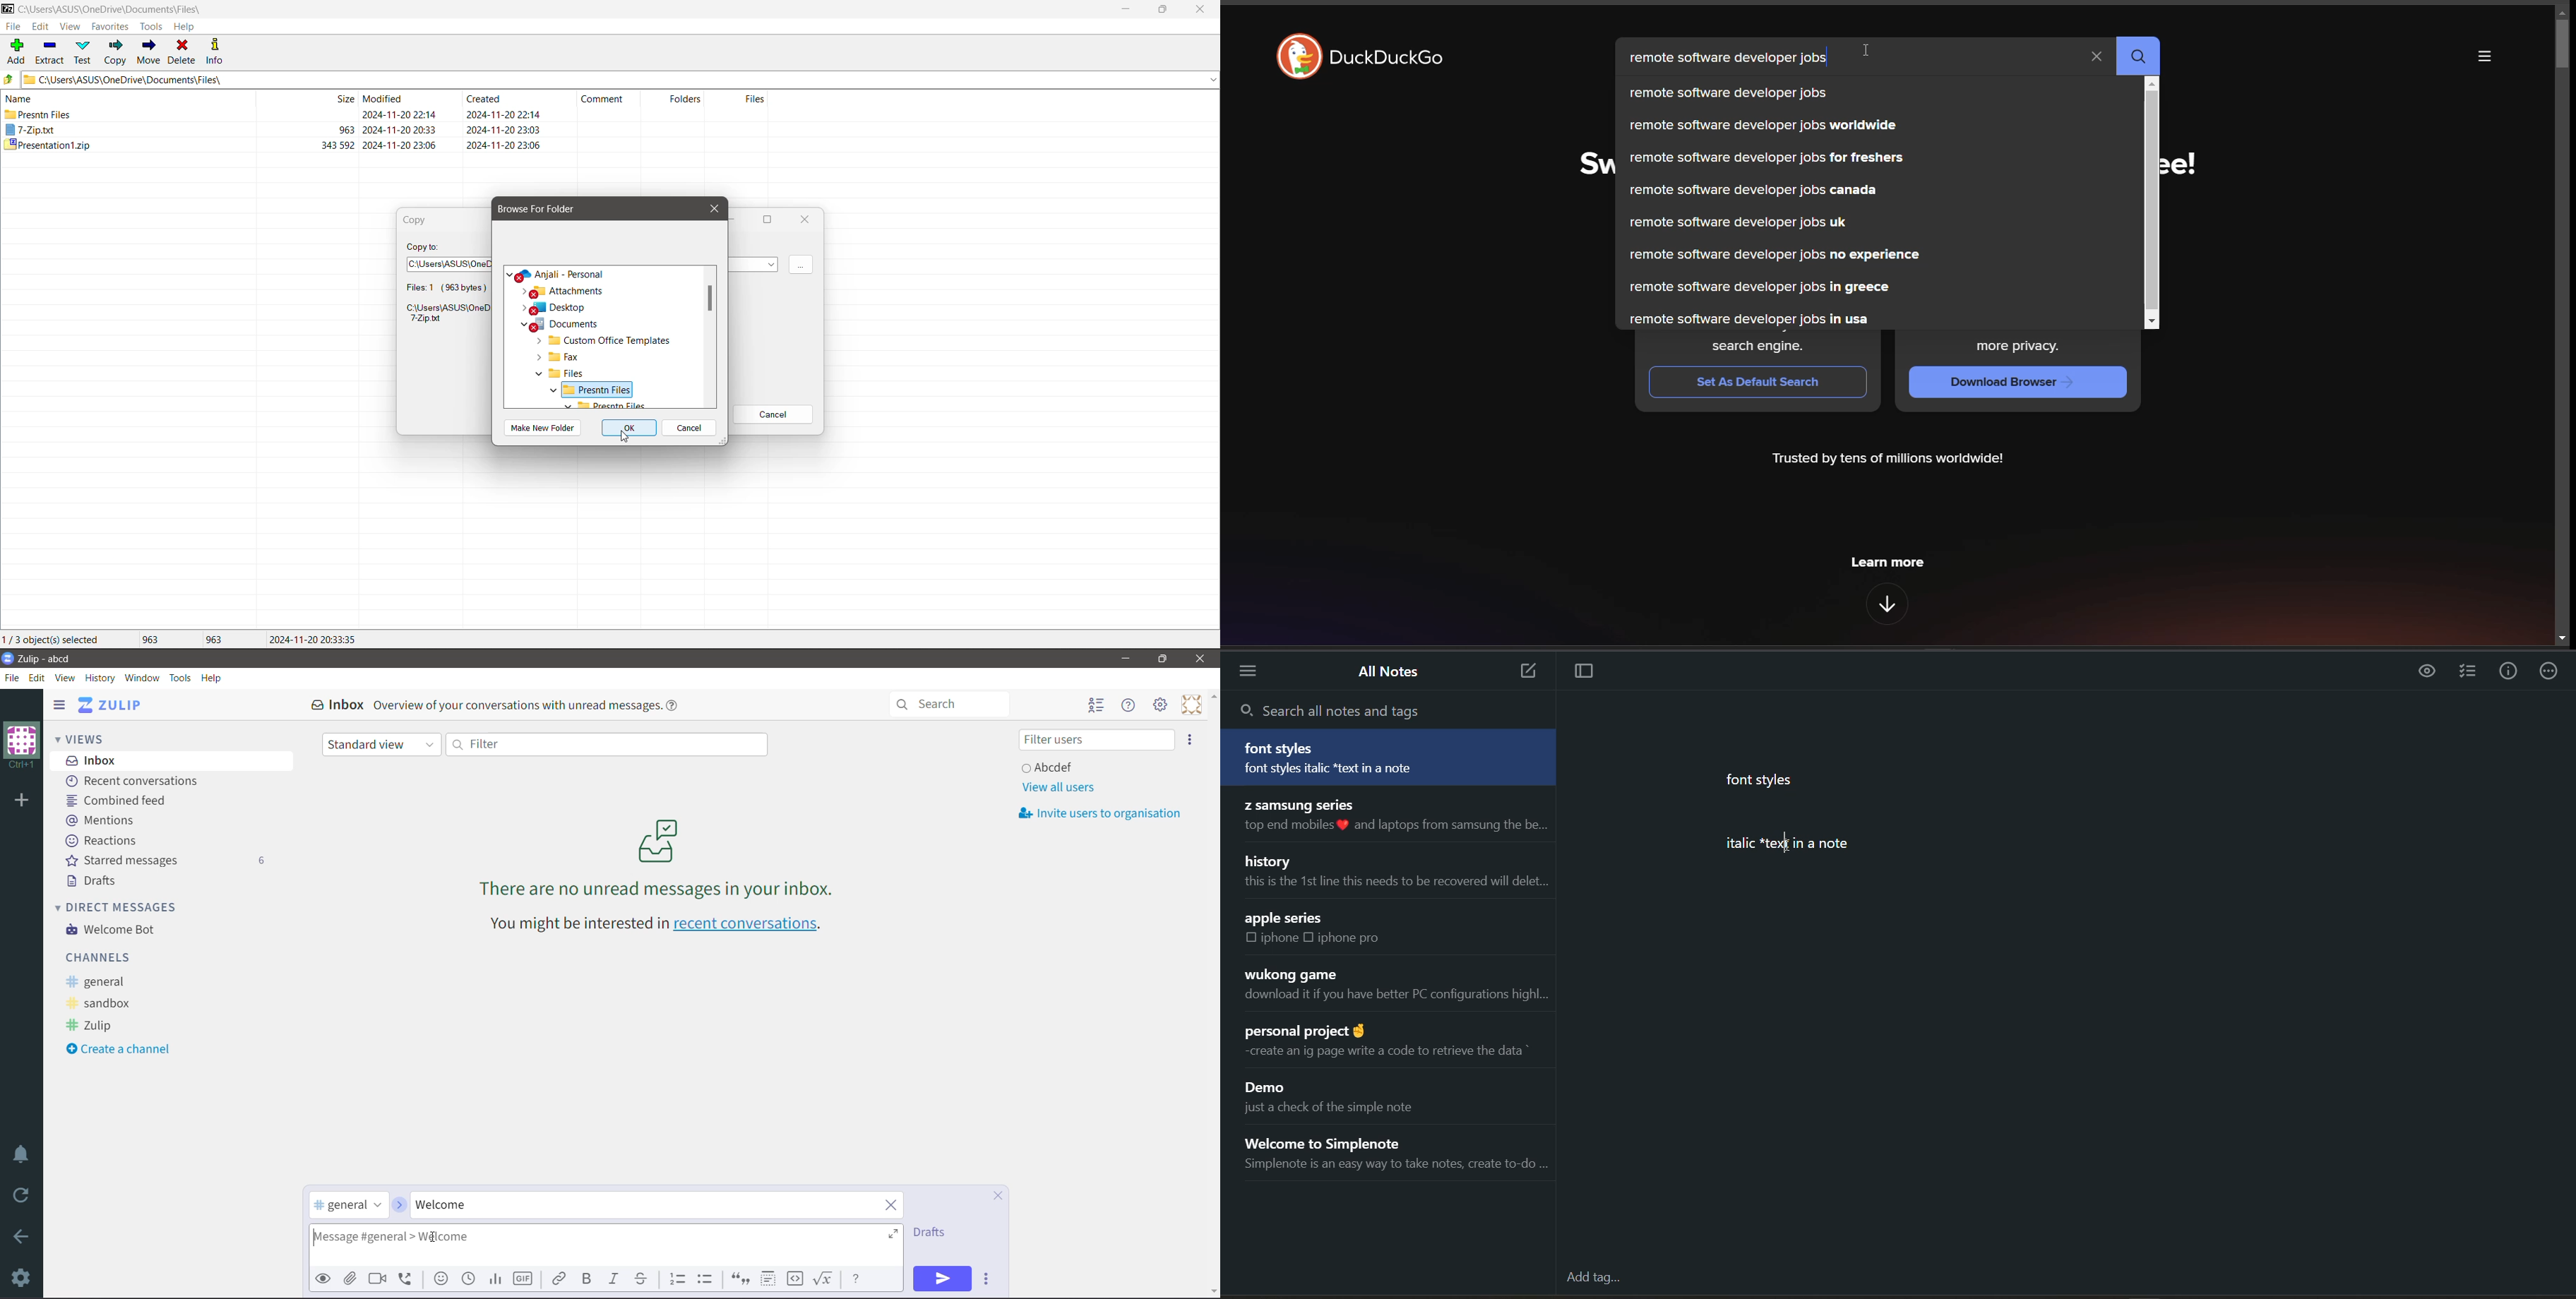  What do you see at coordinates (559, 1277) in the screenshot?
I see `Link` at bounding box center [559, 1277].